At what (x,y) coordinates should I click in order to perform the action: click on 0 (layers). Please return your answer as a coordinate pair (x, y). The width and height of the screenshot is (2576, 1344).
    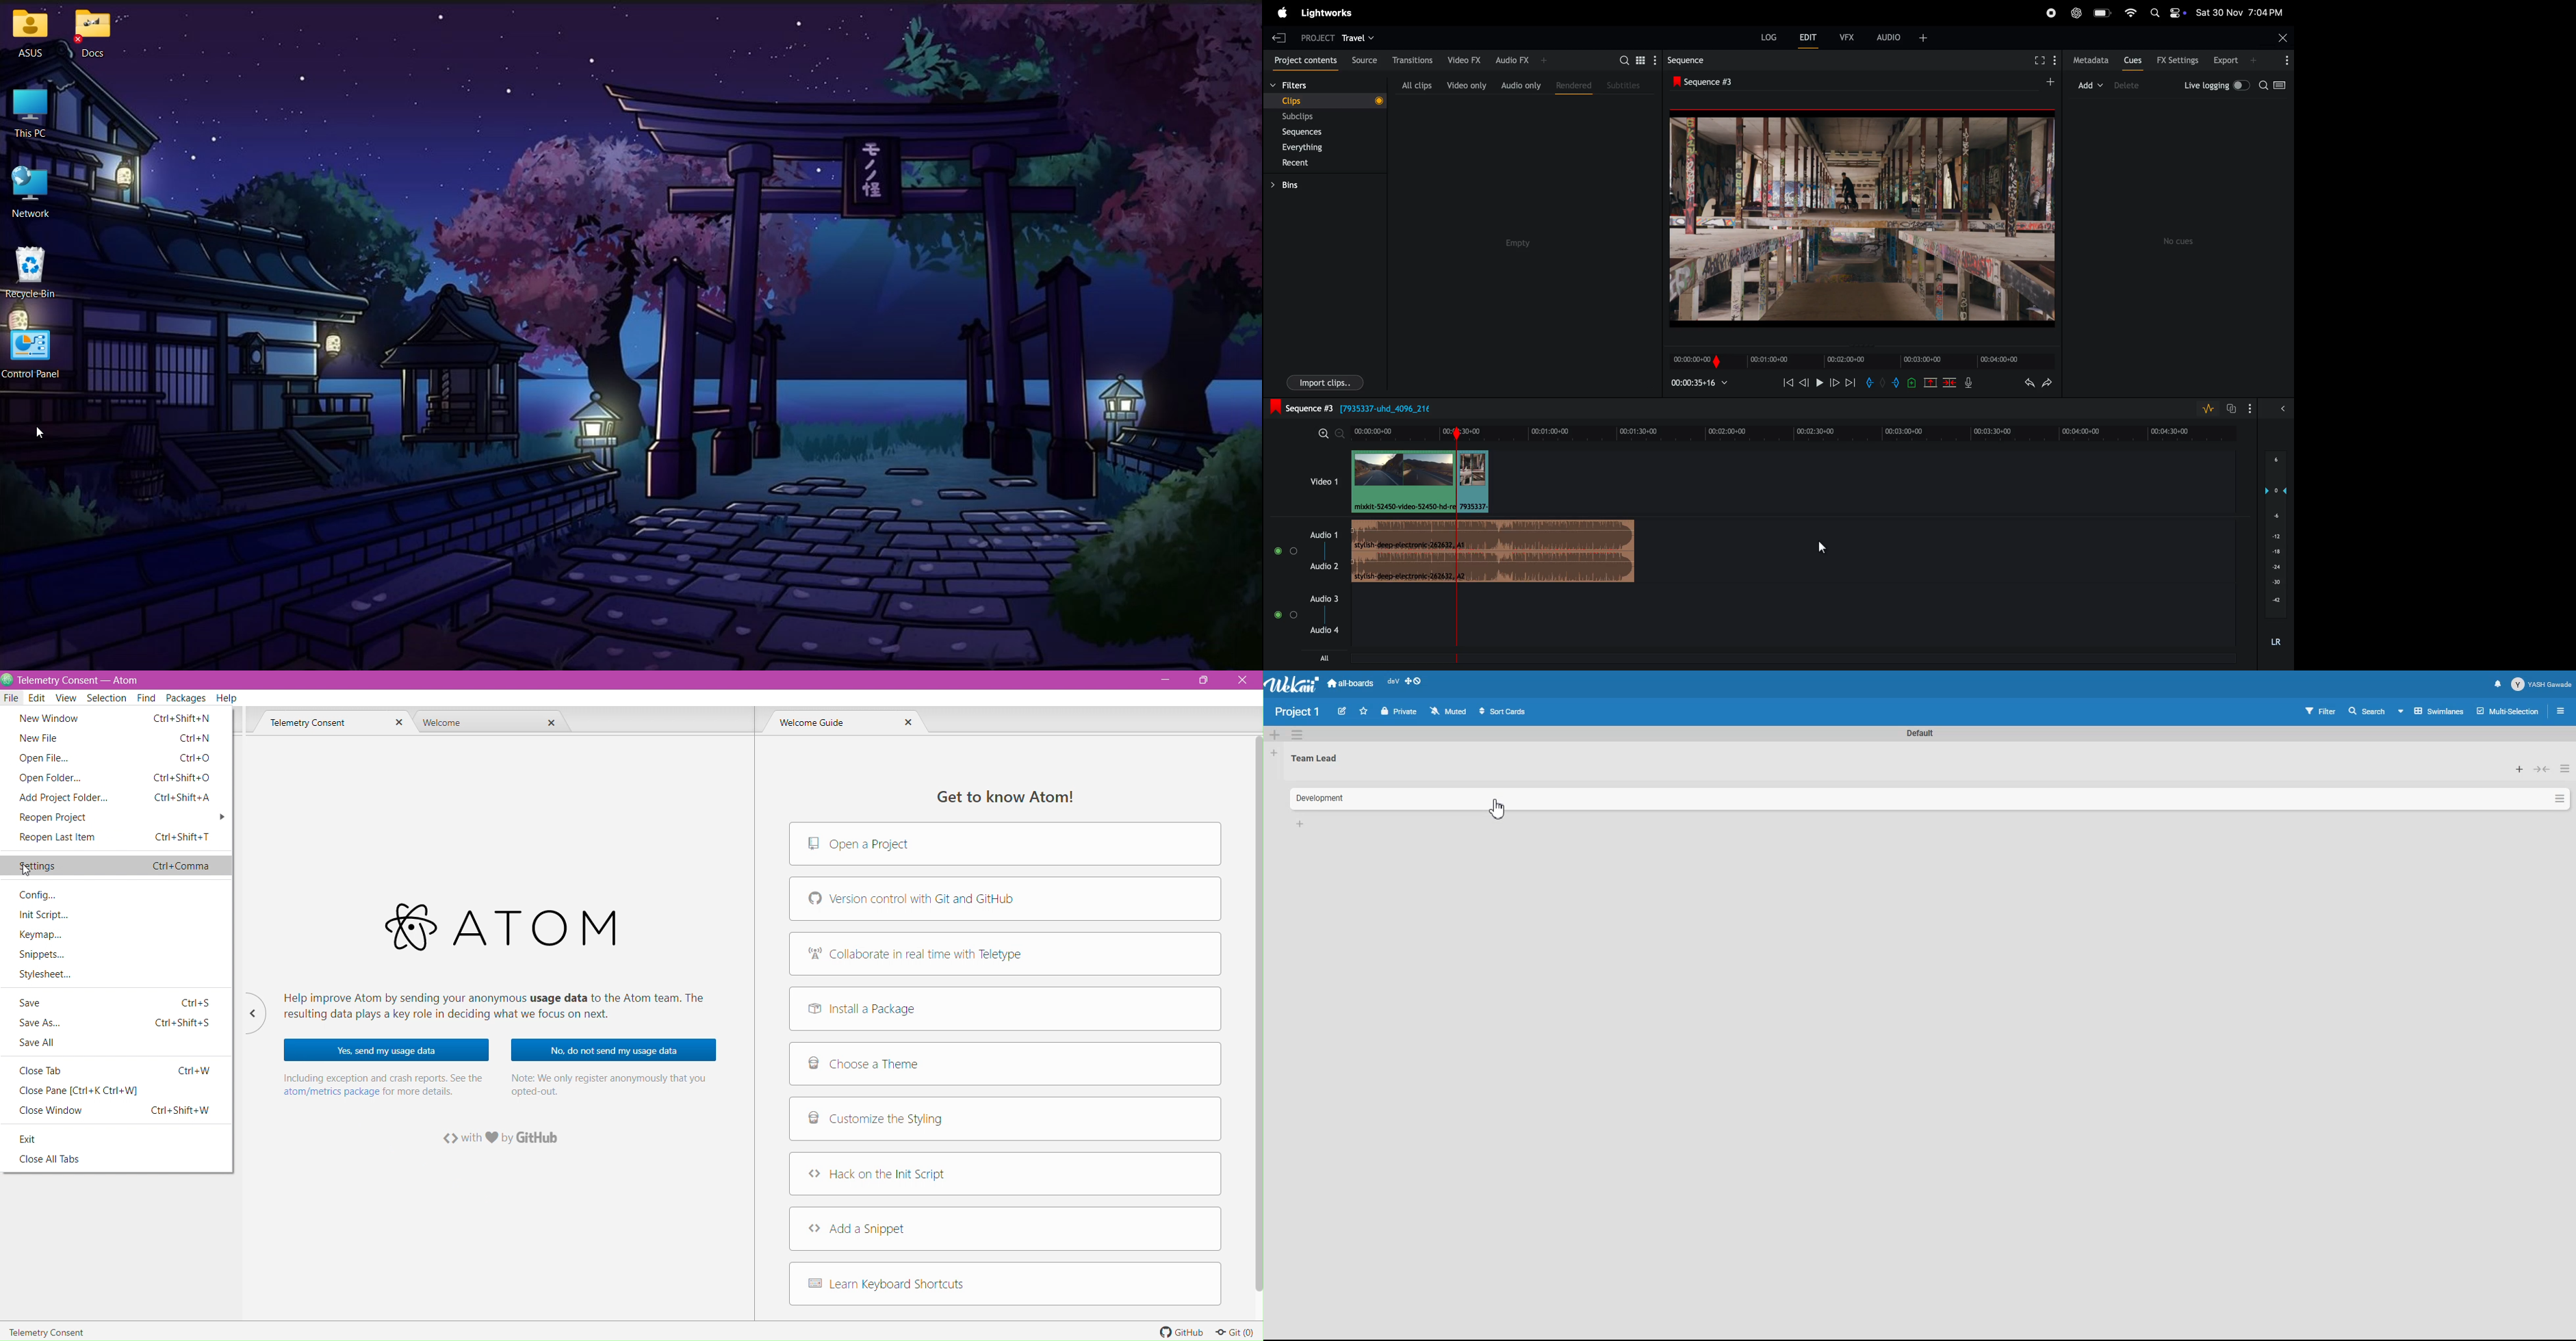
    Looking at the image, I should click on (2273, 490).